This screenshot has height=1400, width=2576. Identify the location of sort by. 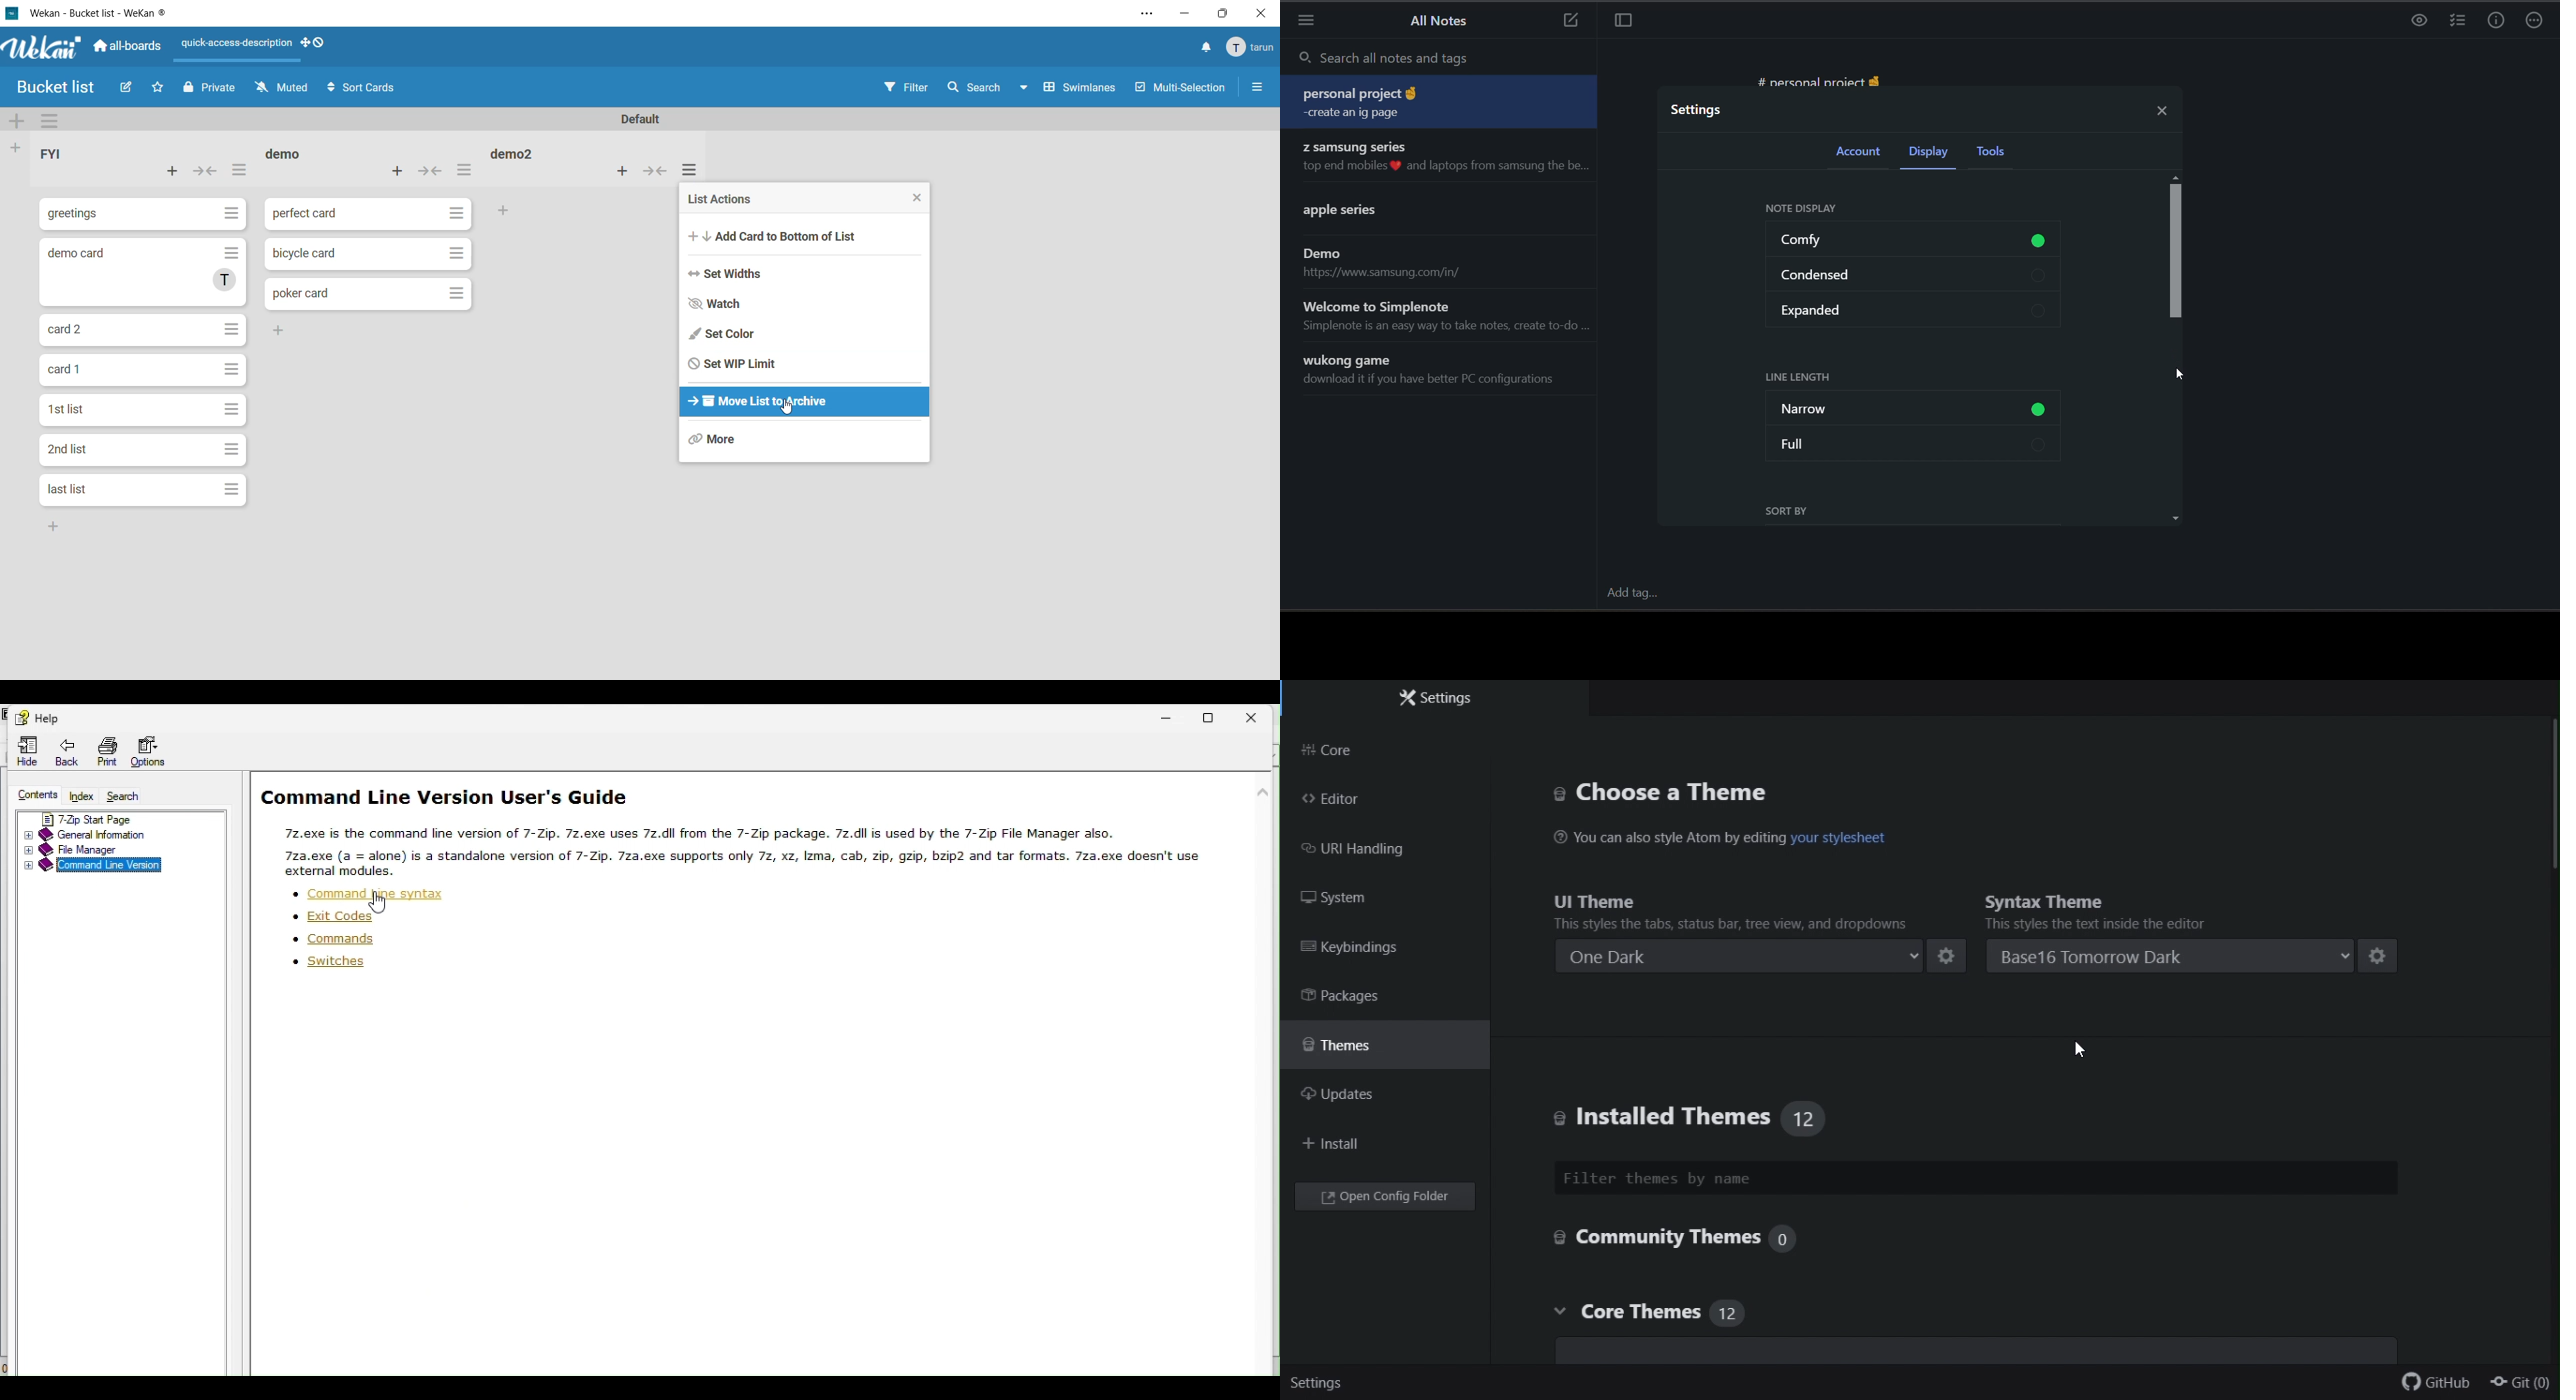
(1795, 511).